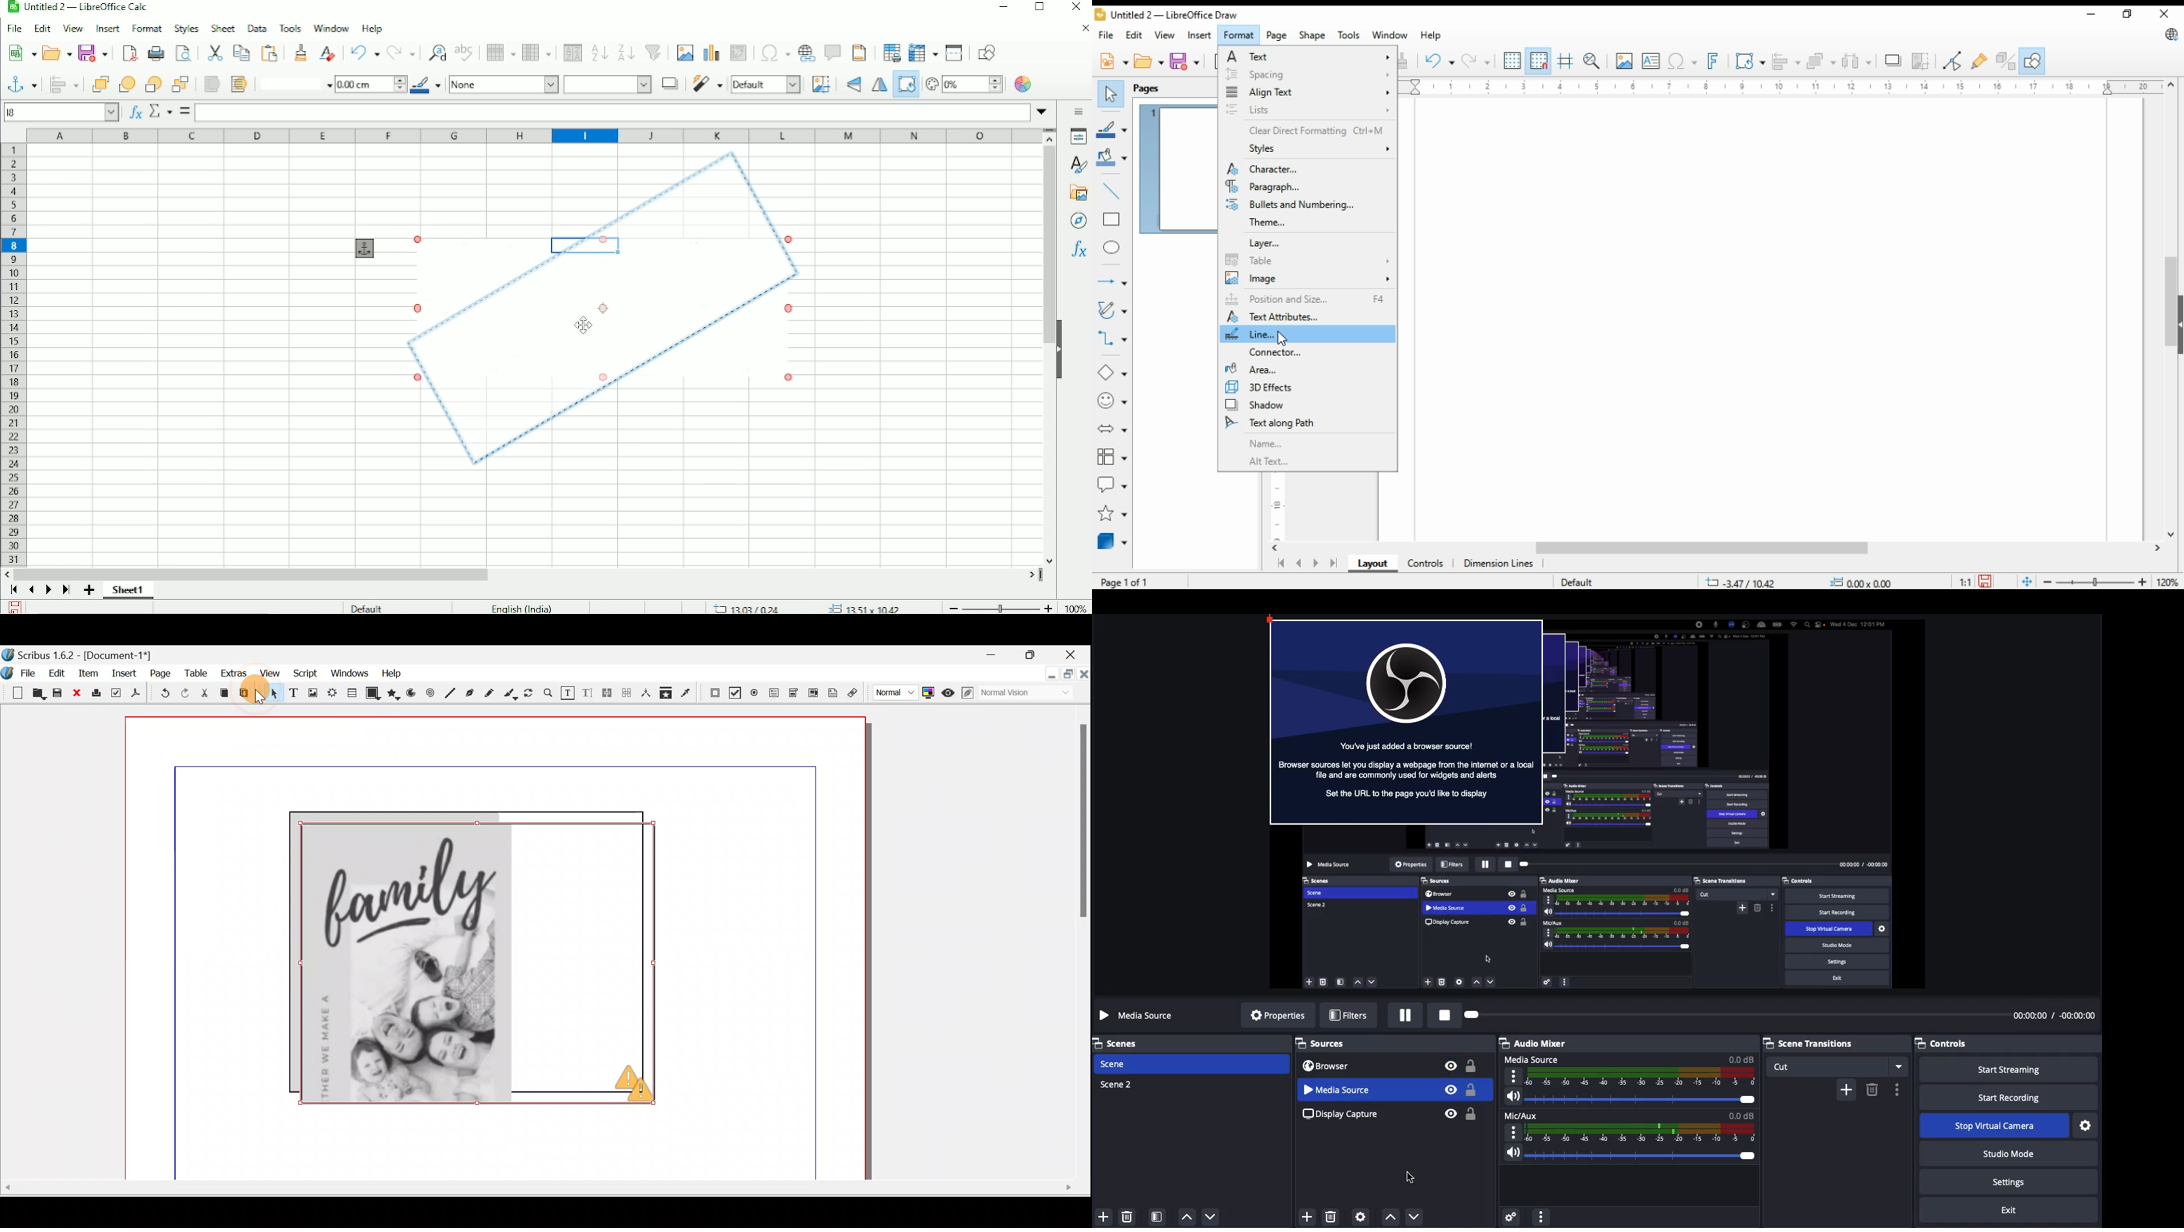  Describe the element at coordinates (599, 53) in the screenshot. I see `Sort ascending` at that location.